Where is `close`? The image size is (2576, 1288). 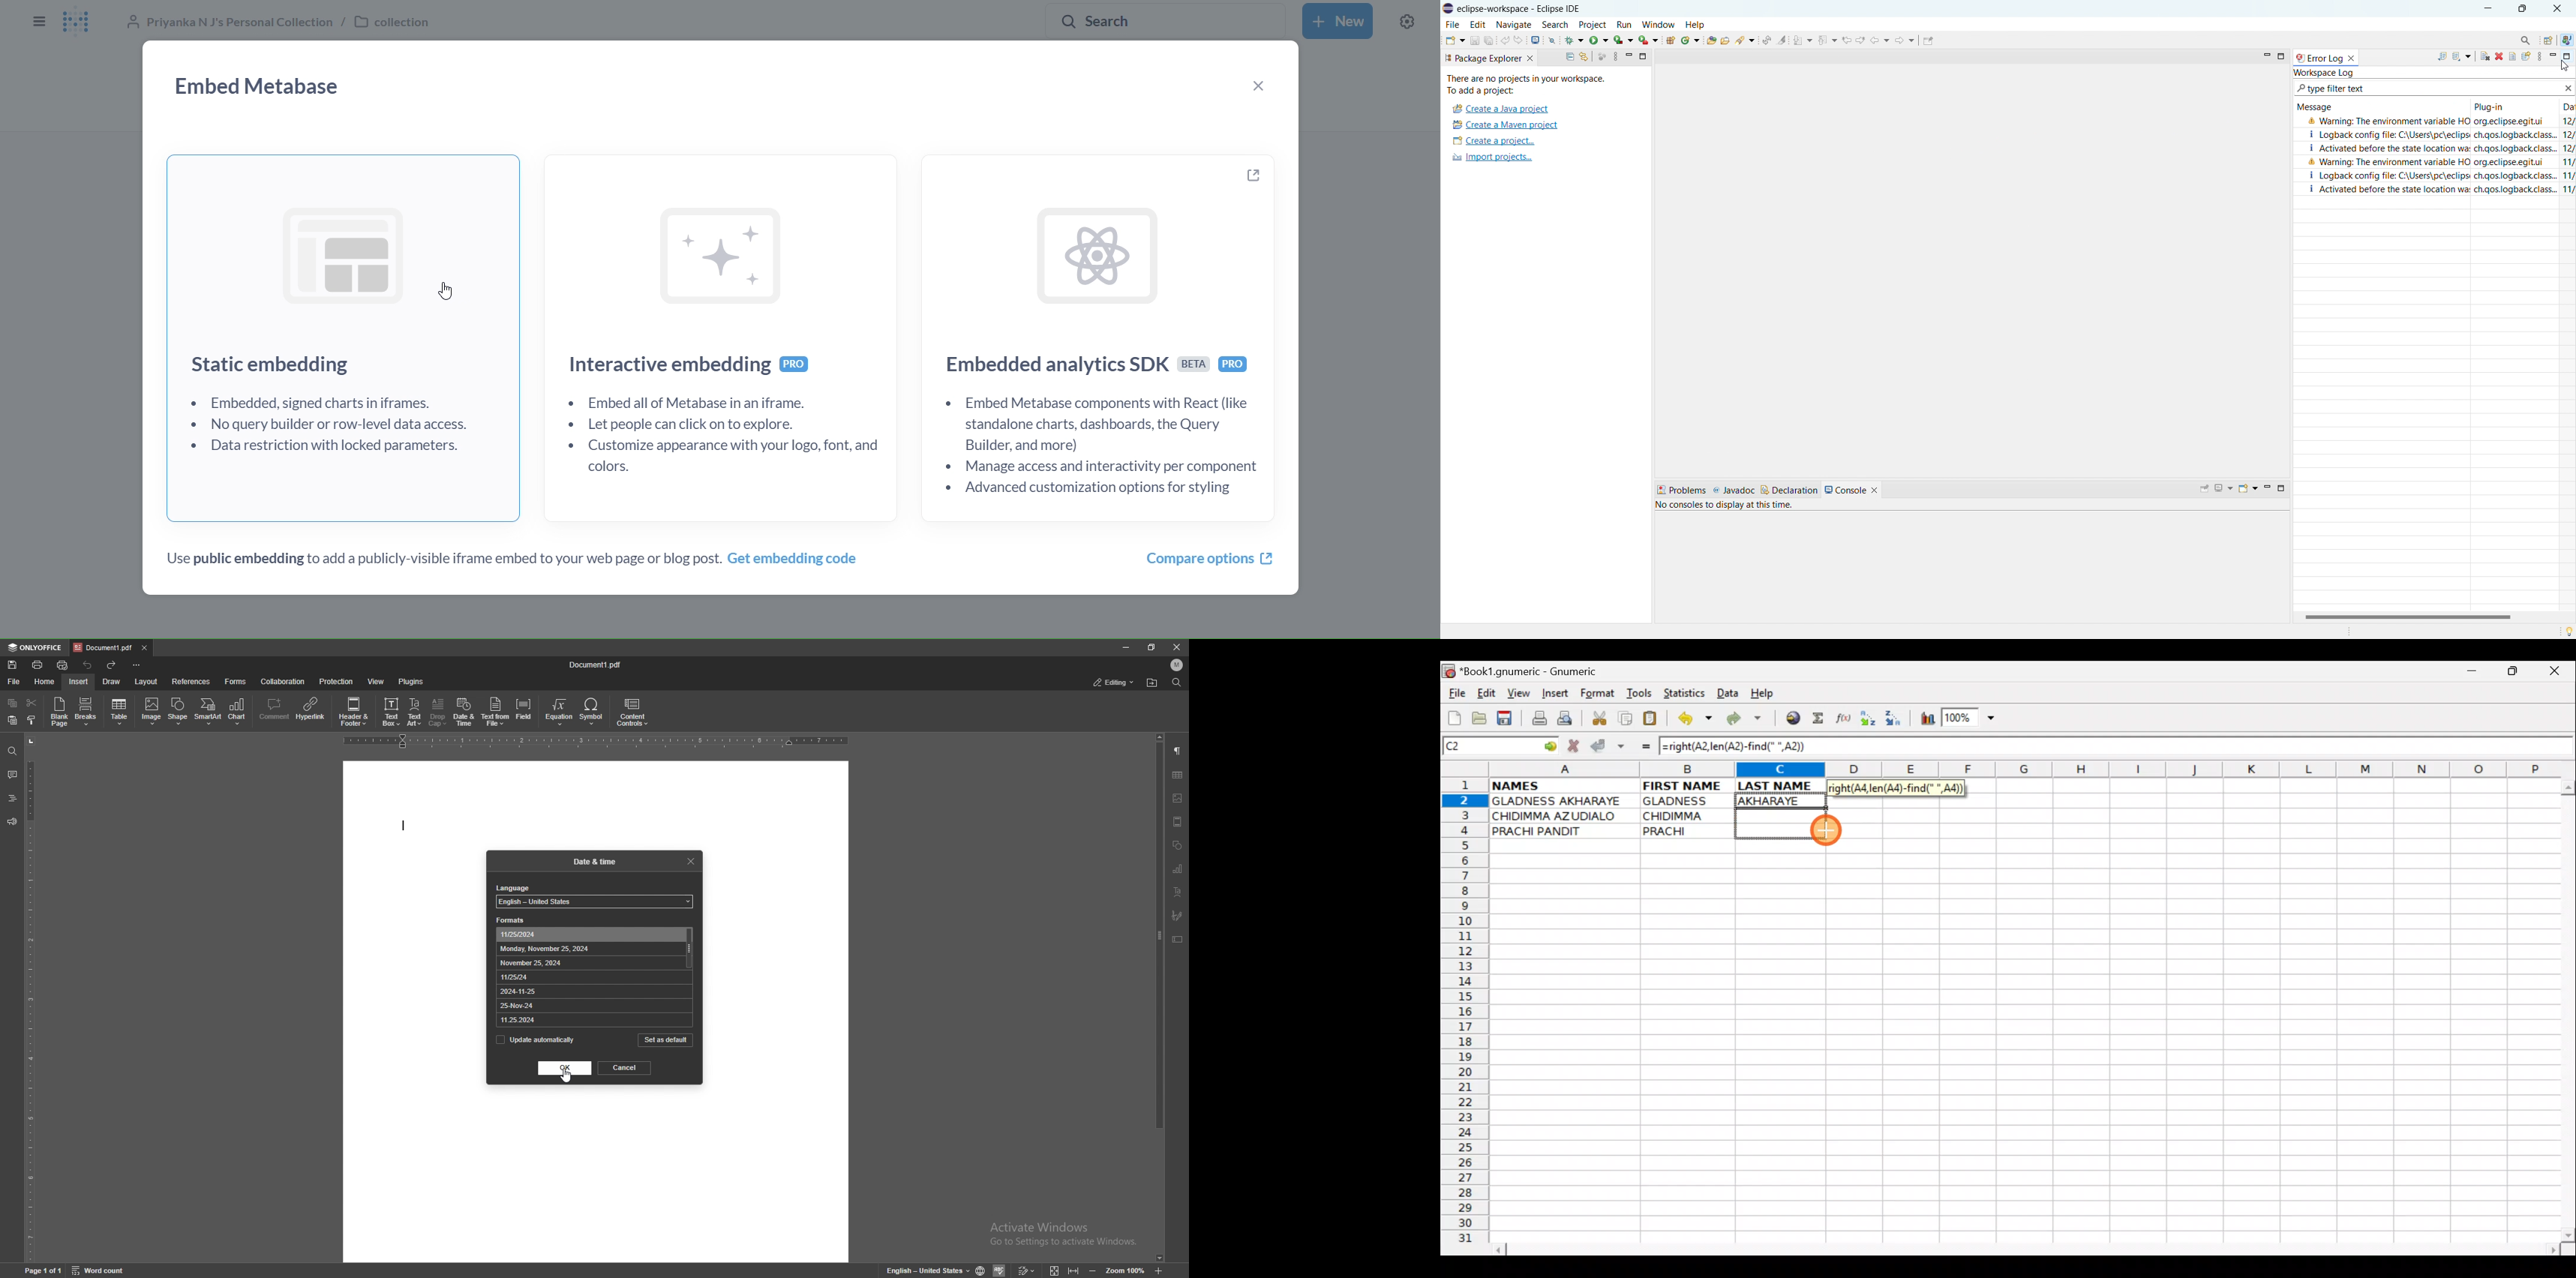
close is located at coordinates (690, 861).